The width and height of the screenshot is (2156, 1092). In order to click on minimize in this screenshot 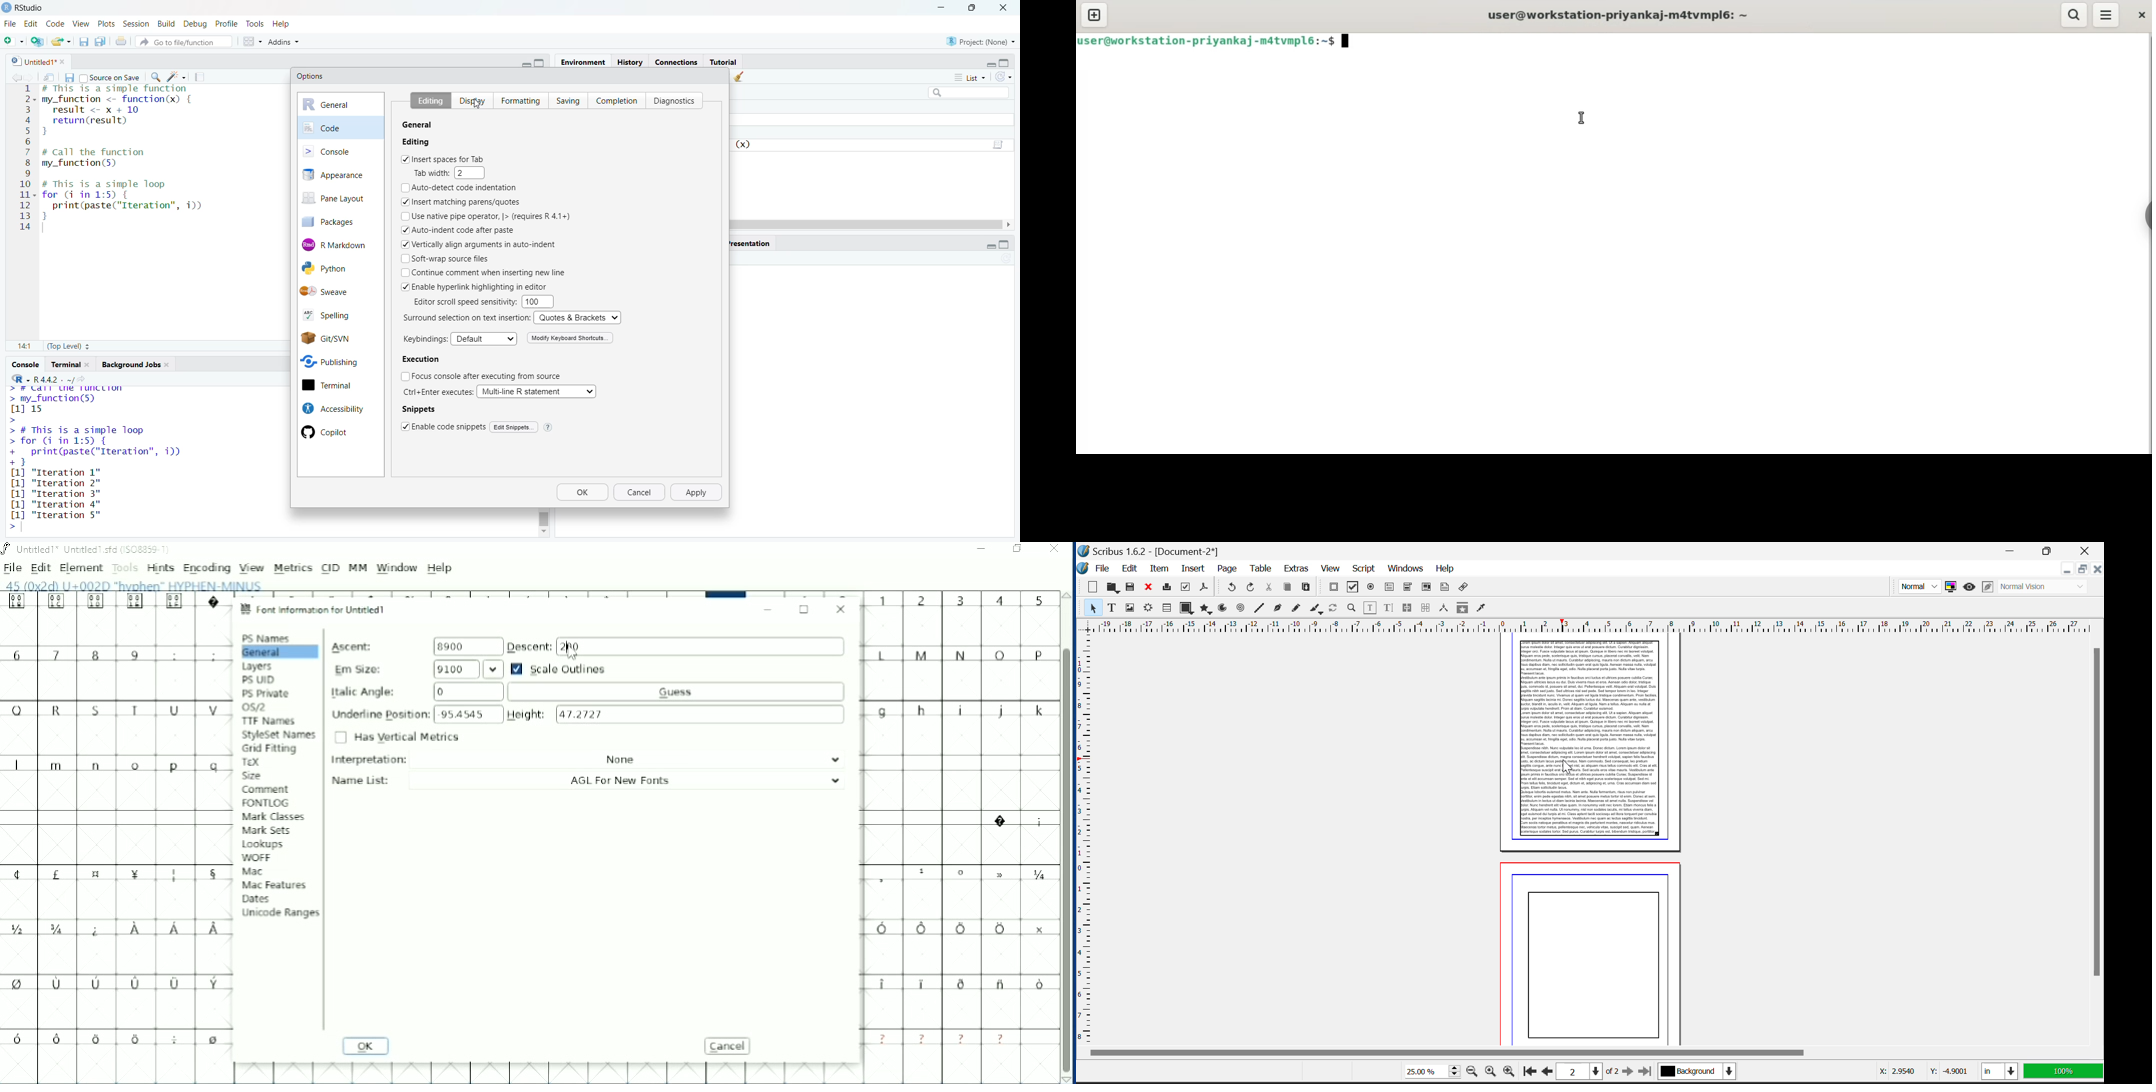, I will do `click(941, 6)`.